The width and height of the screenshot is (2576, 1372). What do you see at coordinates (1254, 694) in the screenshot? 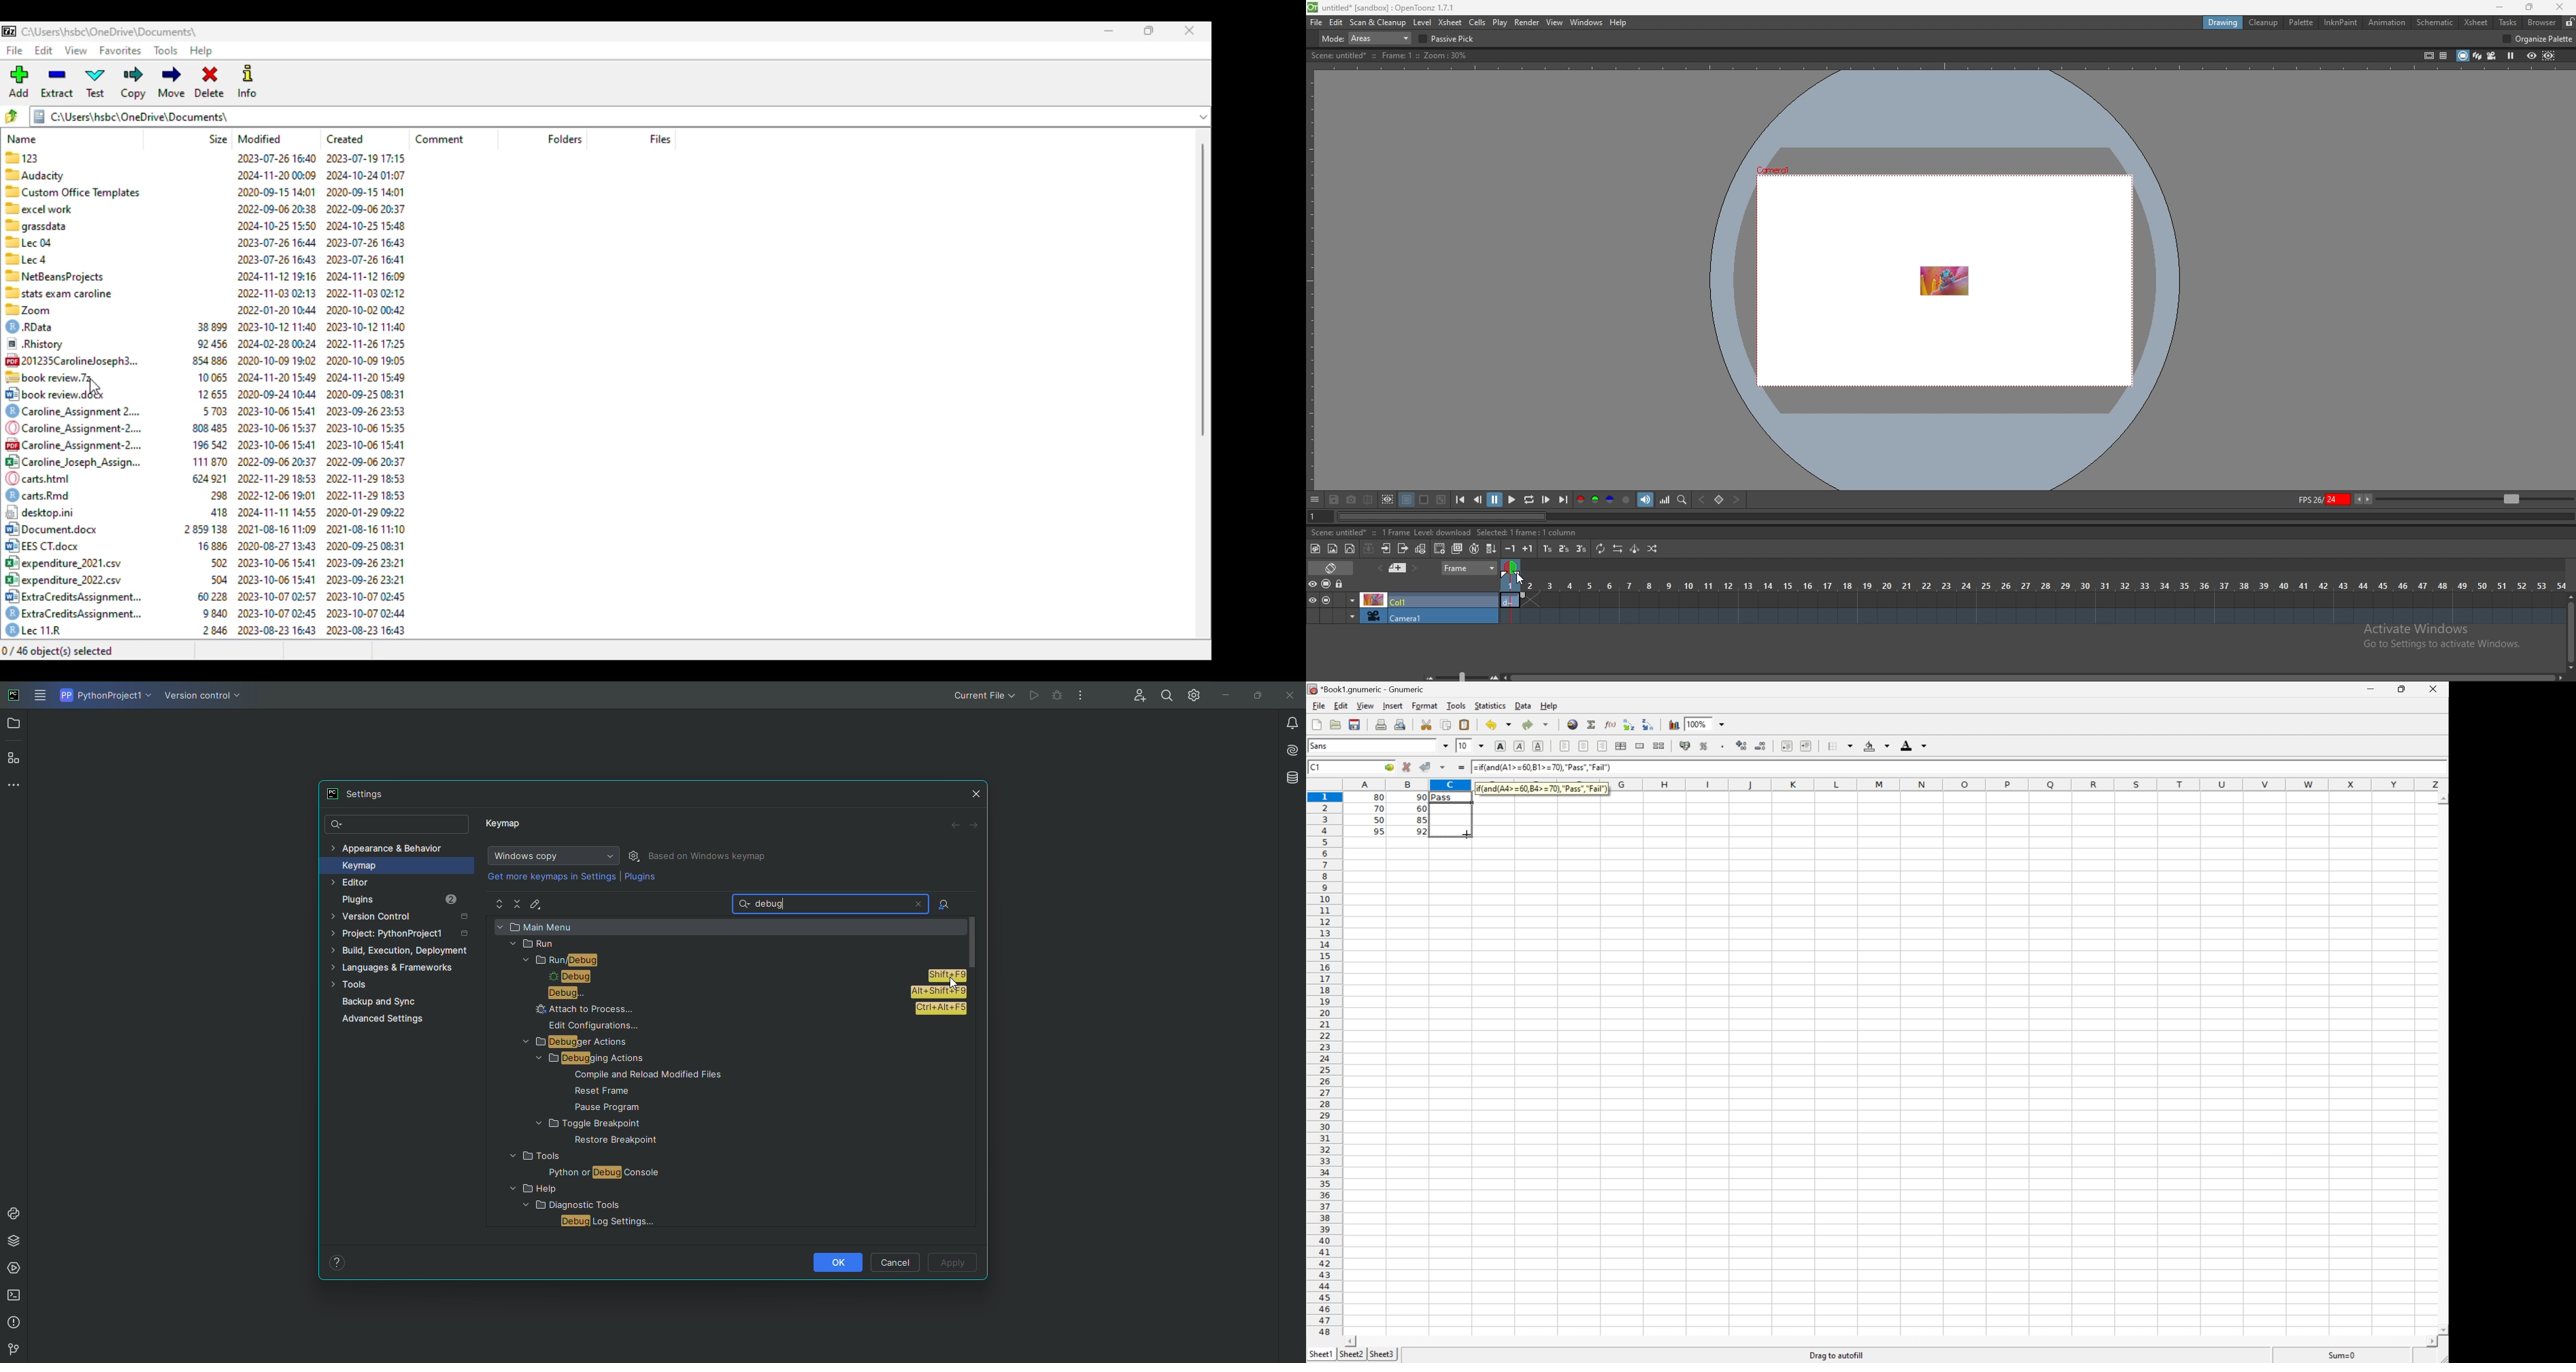
I see `Restore` at bounding box center [1254, 694].